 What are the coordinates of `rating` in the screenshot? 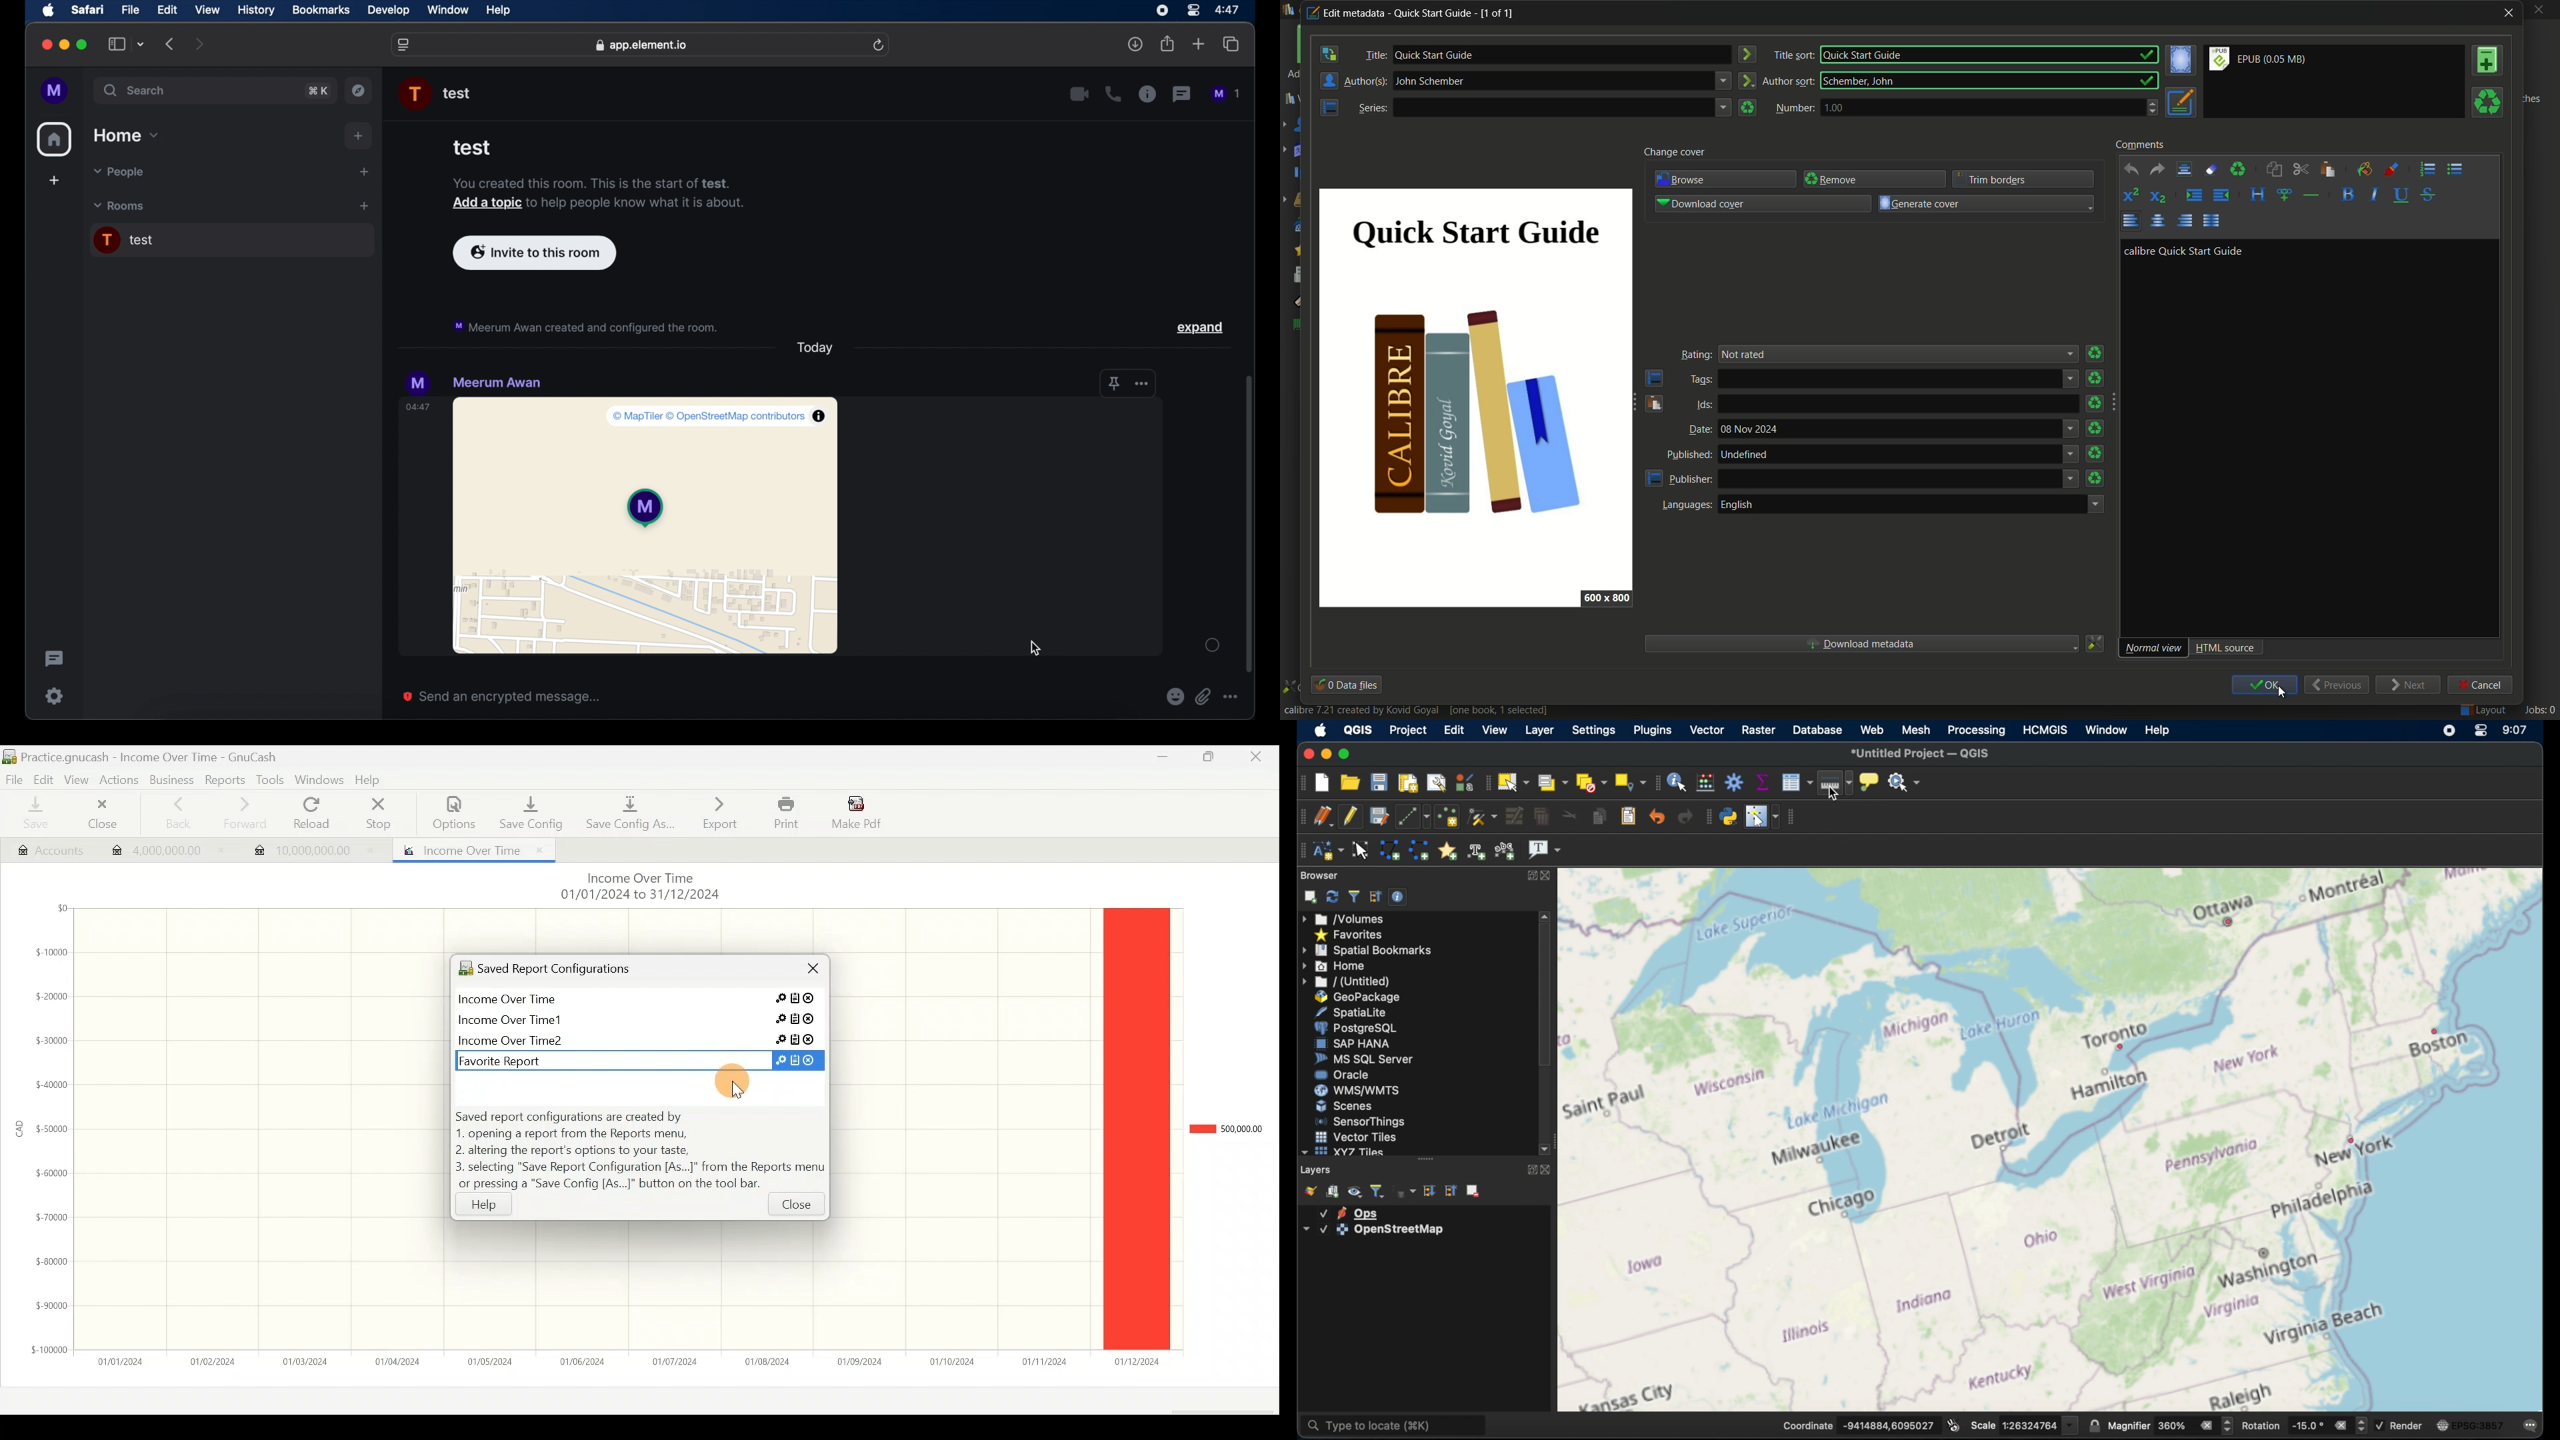 It's located at (1745, 355).